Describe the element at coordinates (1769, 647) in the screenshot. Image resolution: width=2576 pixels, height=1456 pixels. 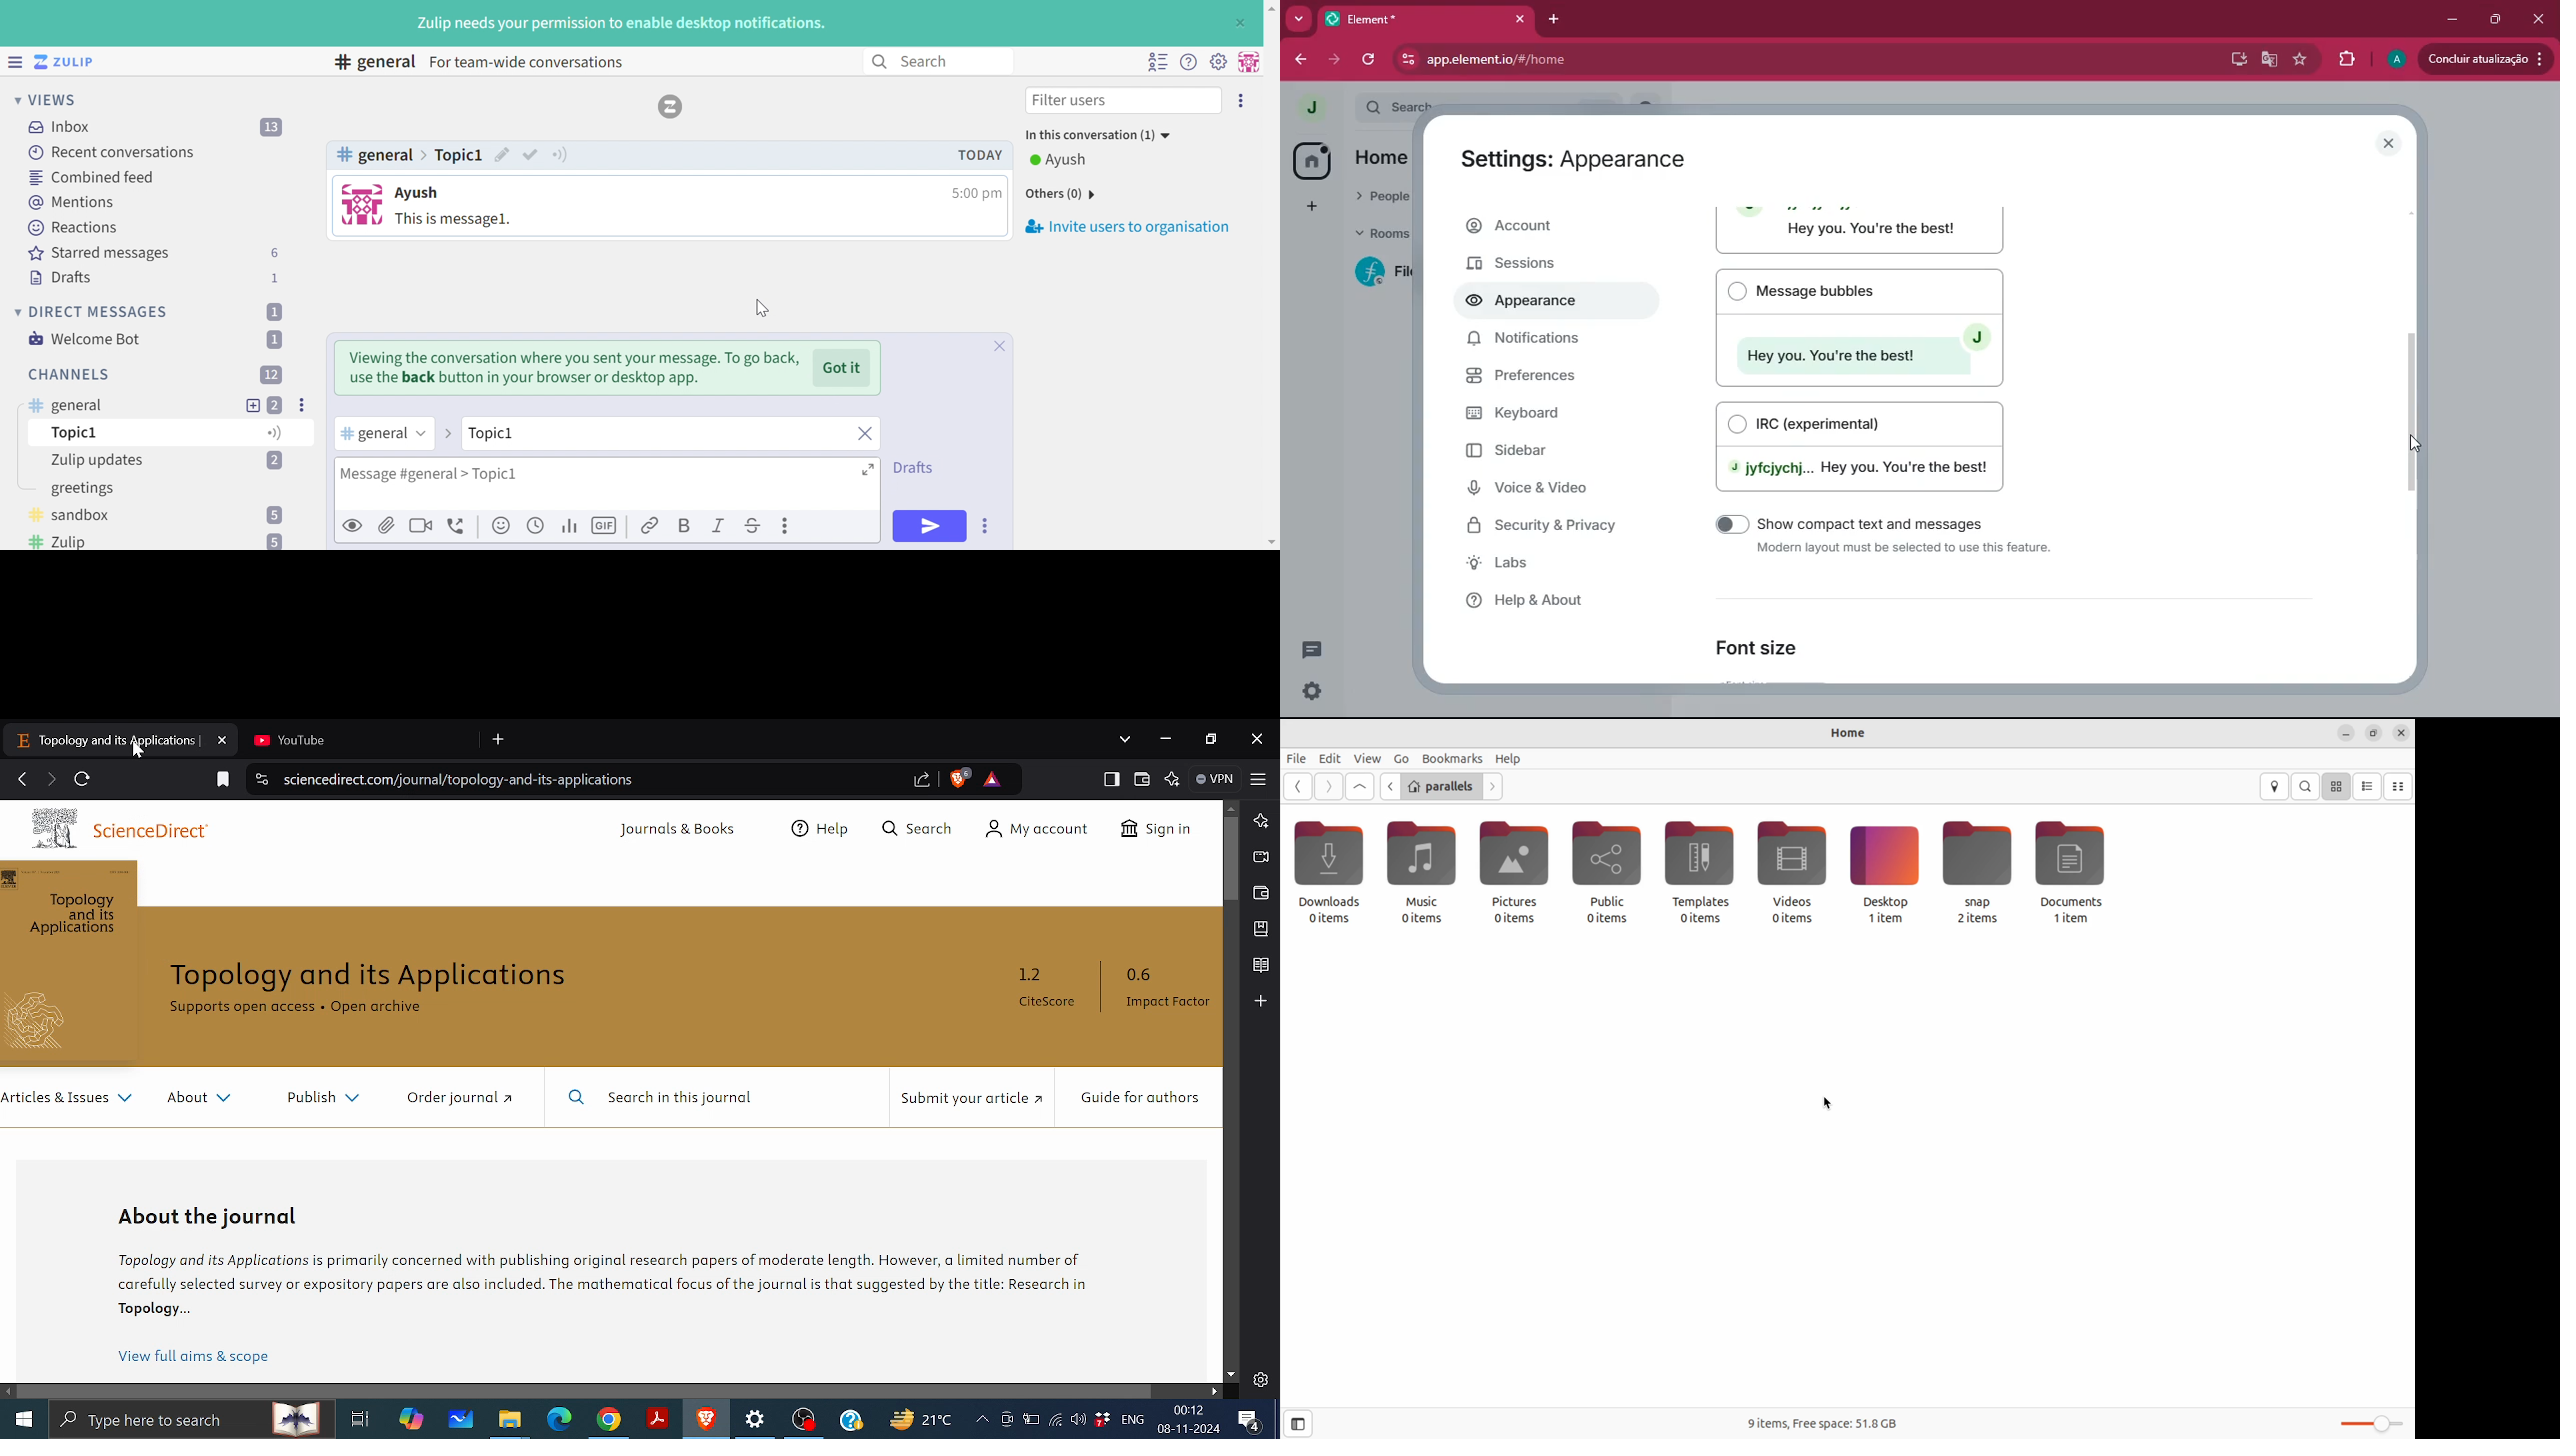
I see `font size` at that location.